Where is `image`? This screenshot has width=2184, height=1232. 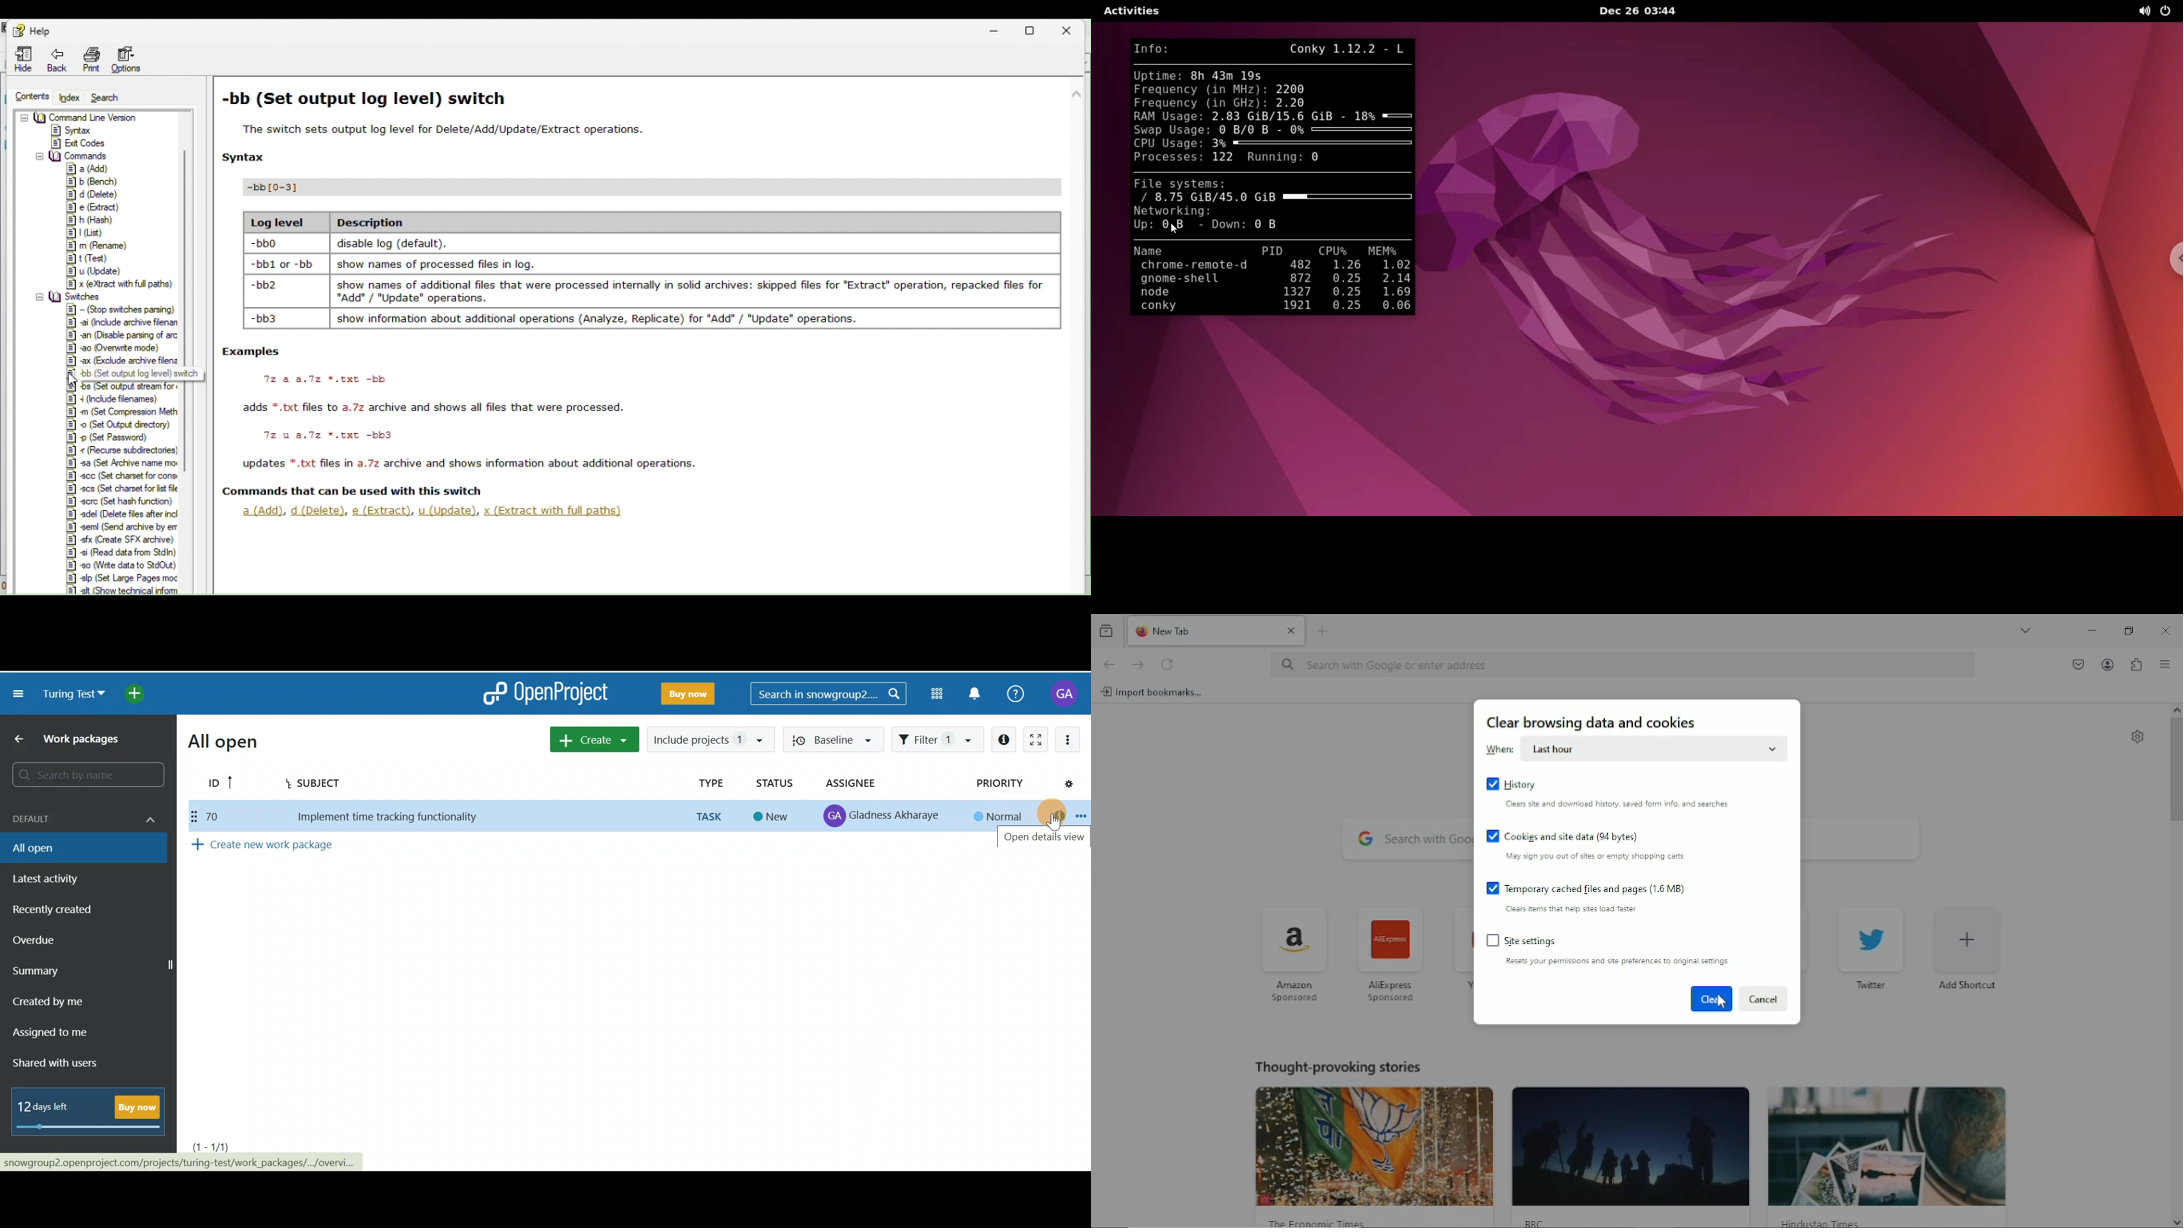
image is located at coordinates (1888, 1146).